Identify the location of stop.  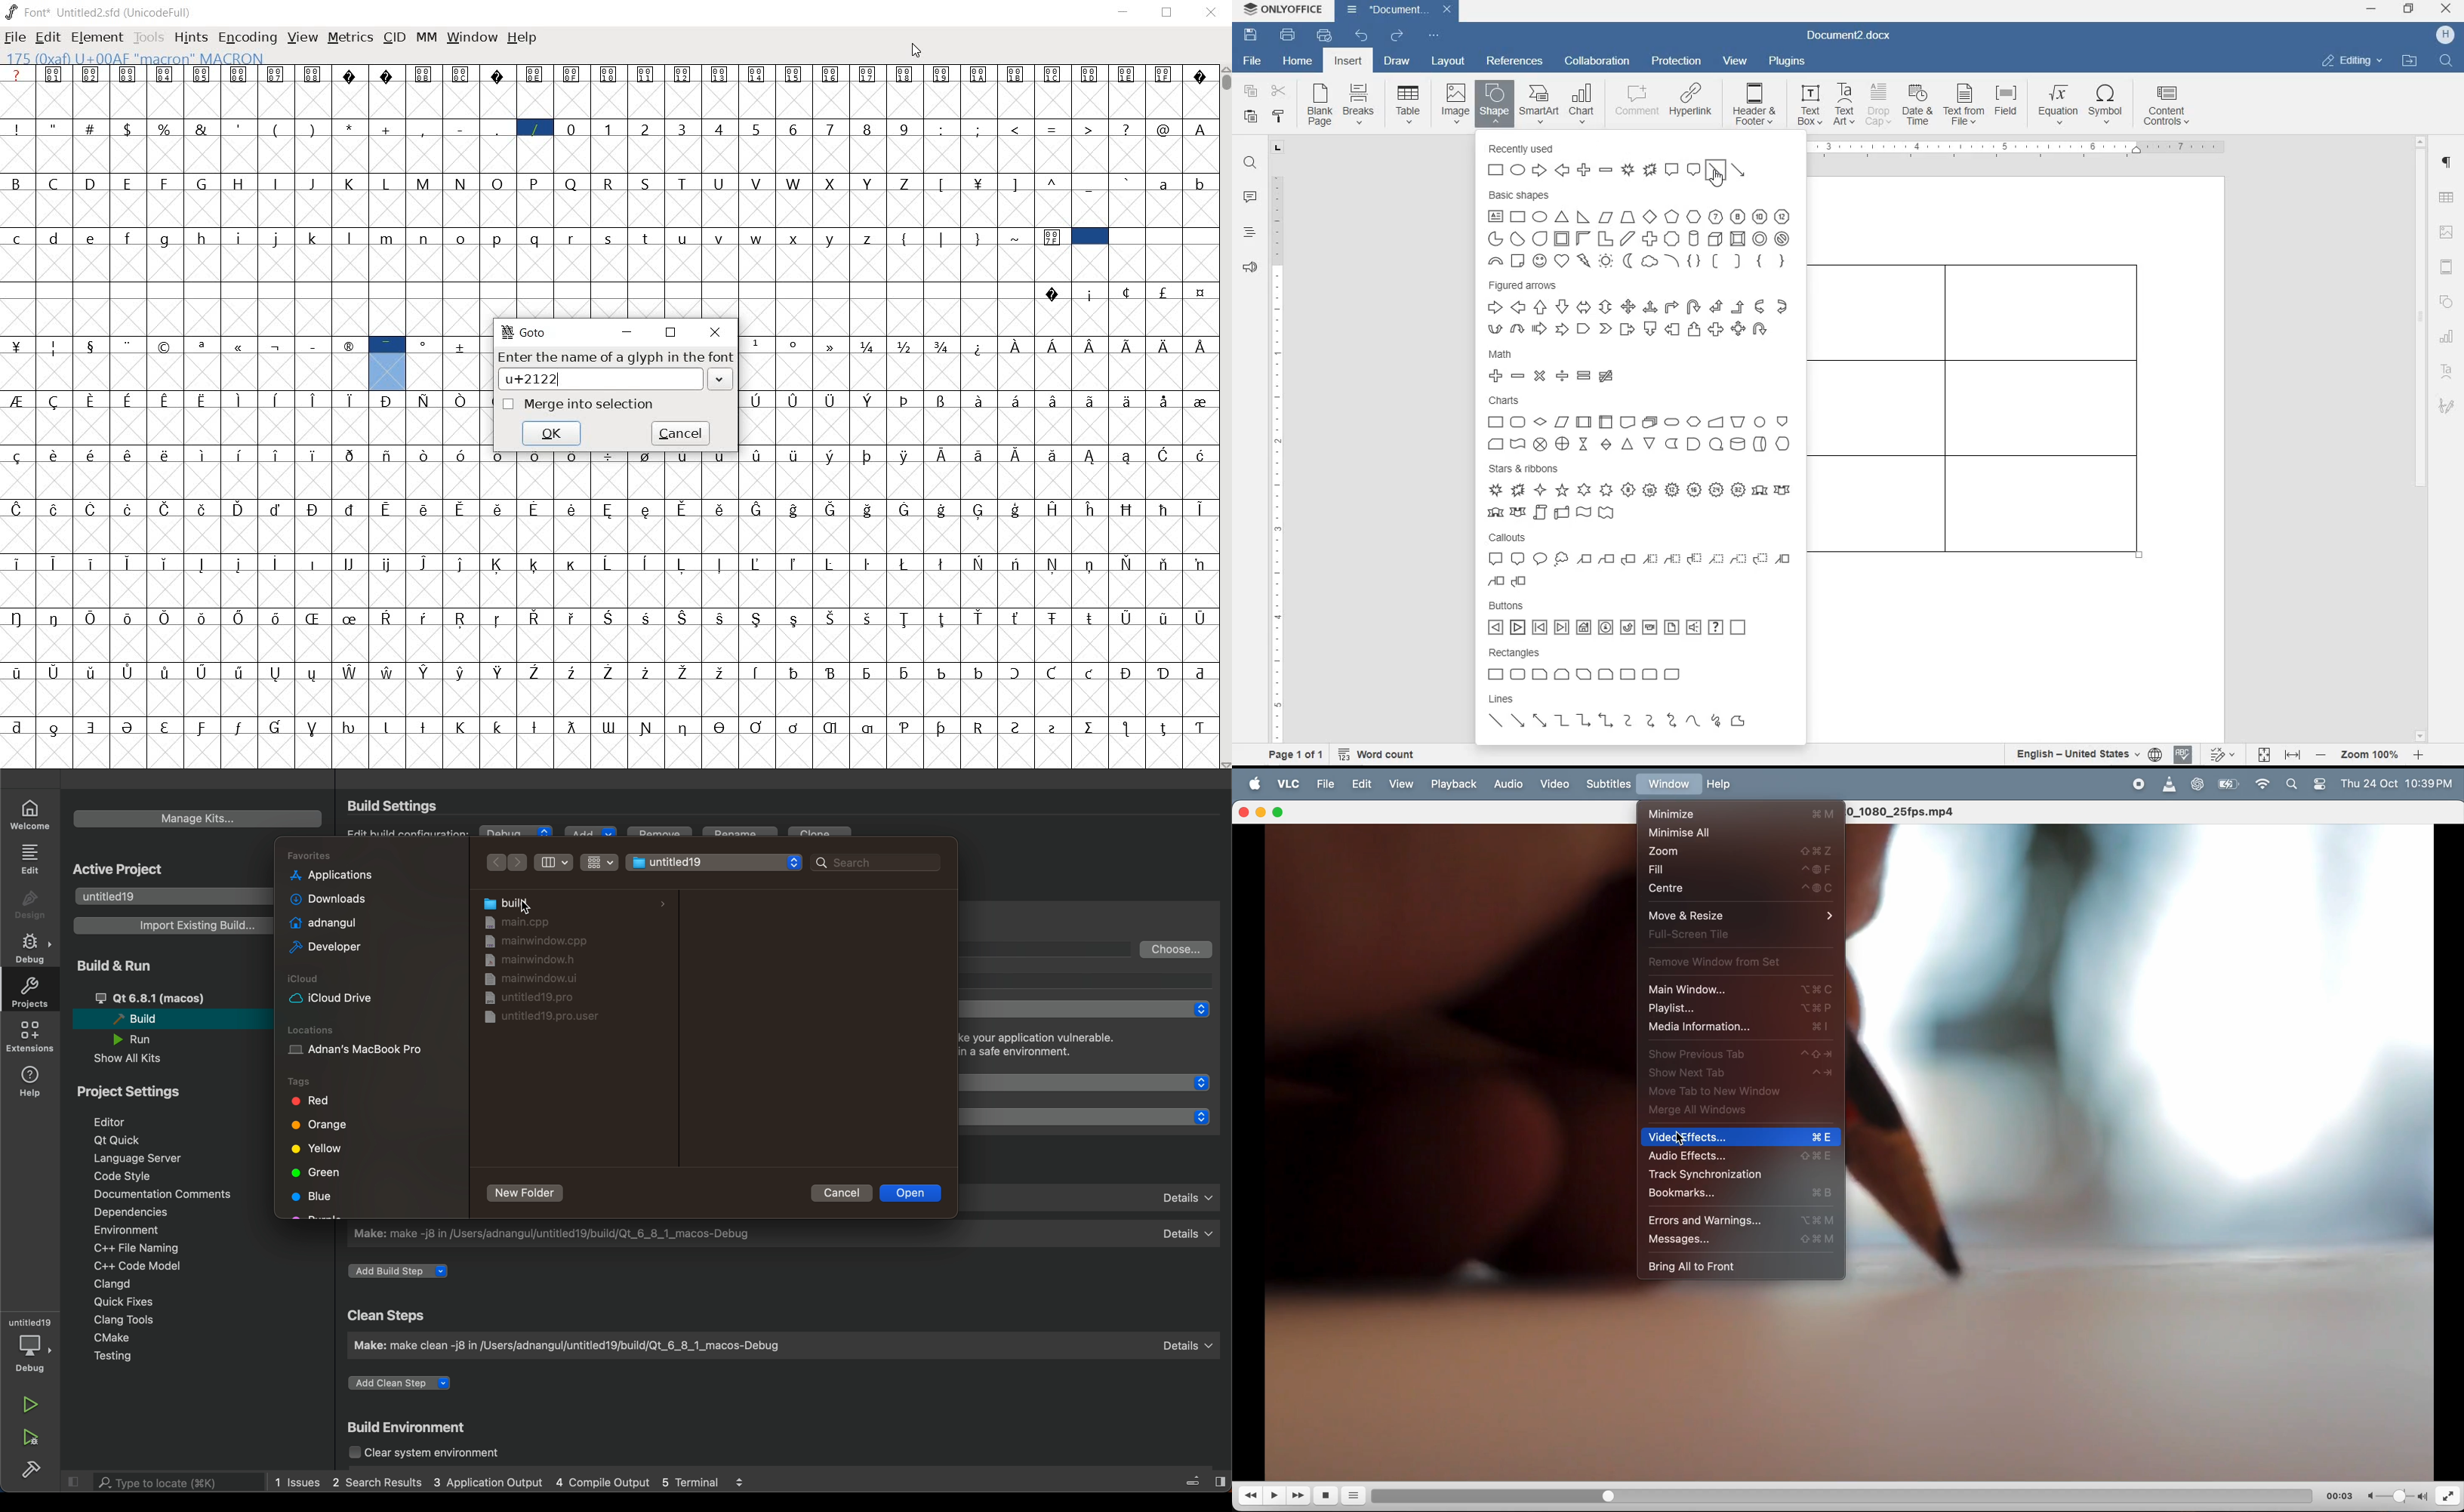
(1329, 1497).